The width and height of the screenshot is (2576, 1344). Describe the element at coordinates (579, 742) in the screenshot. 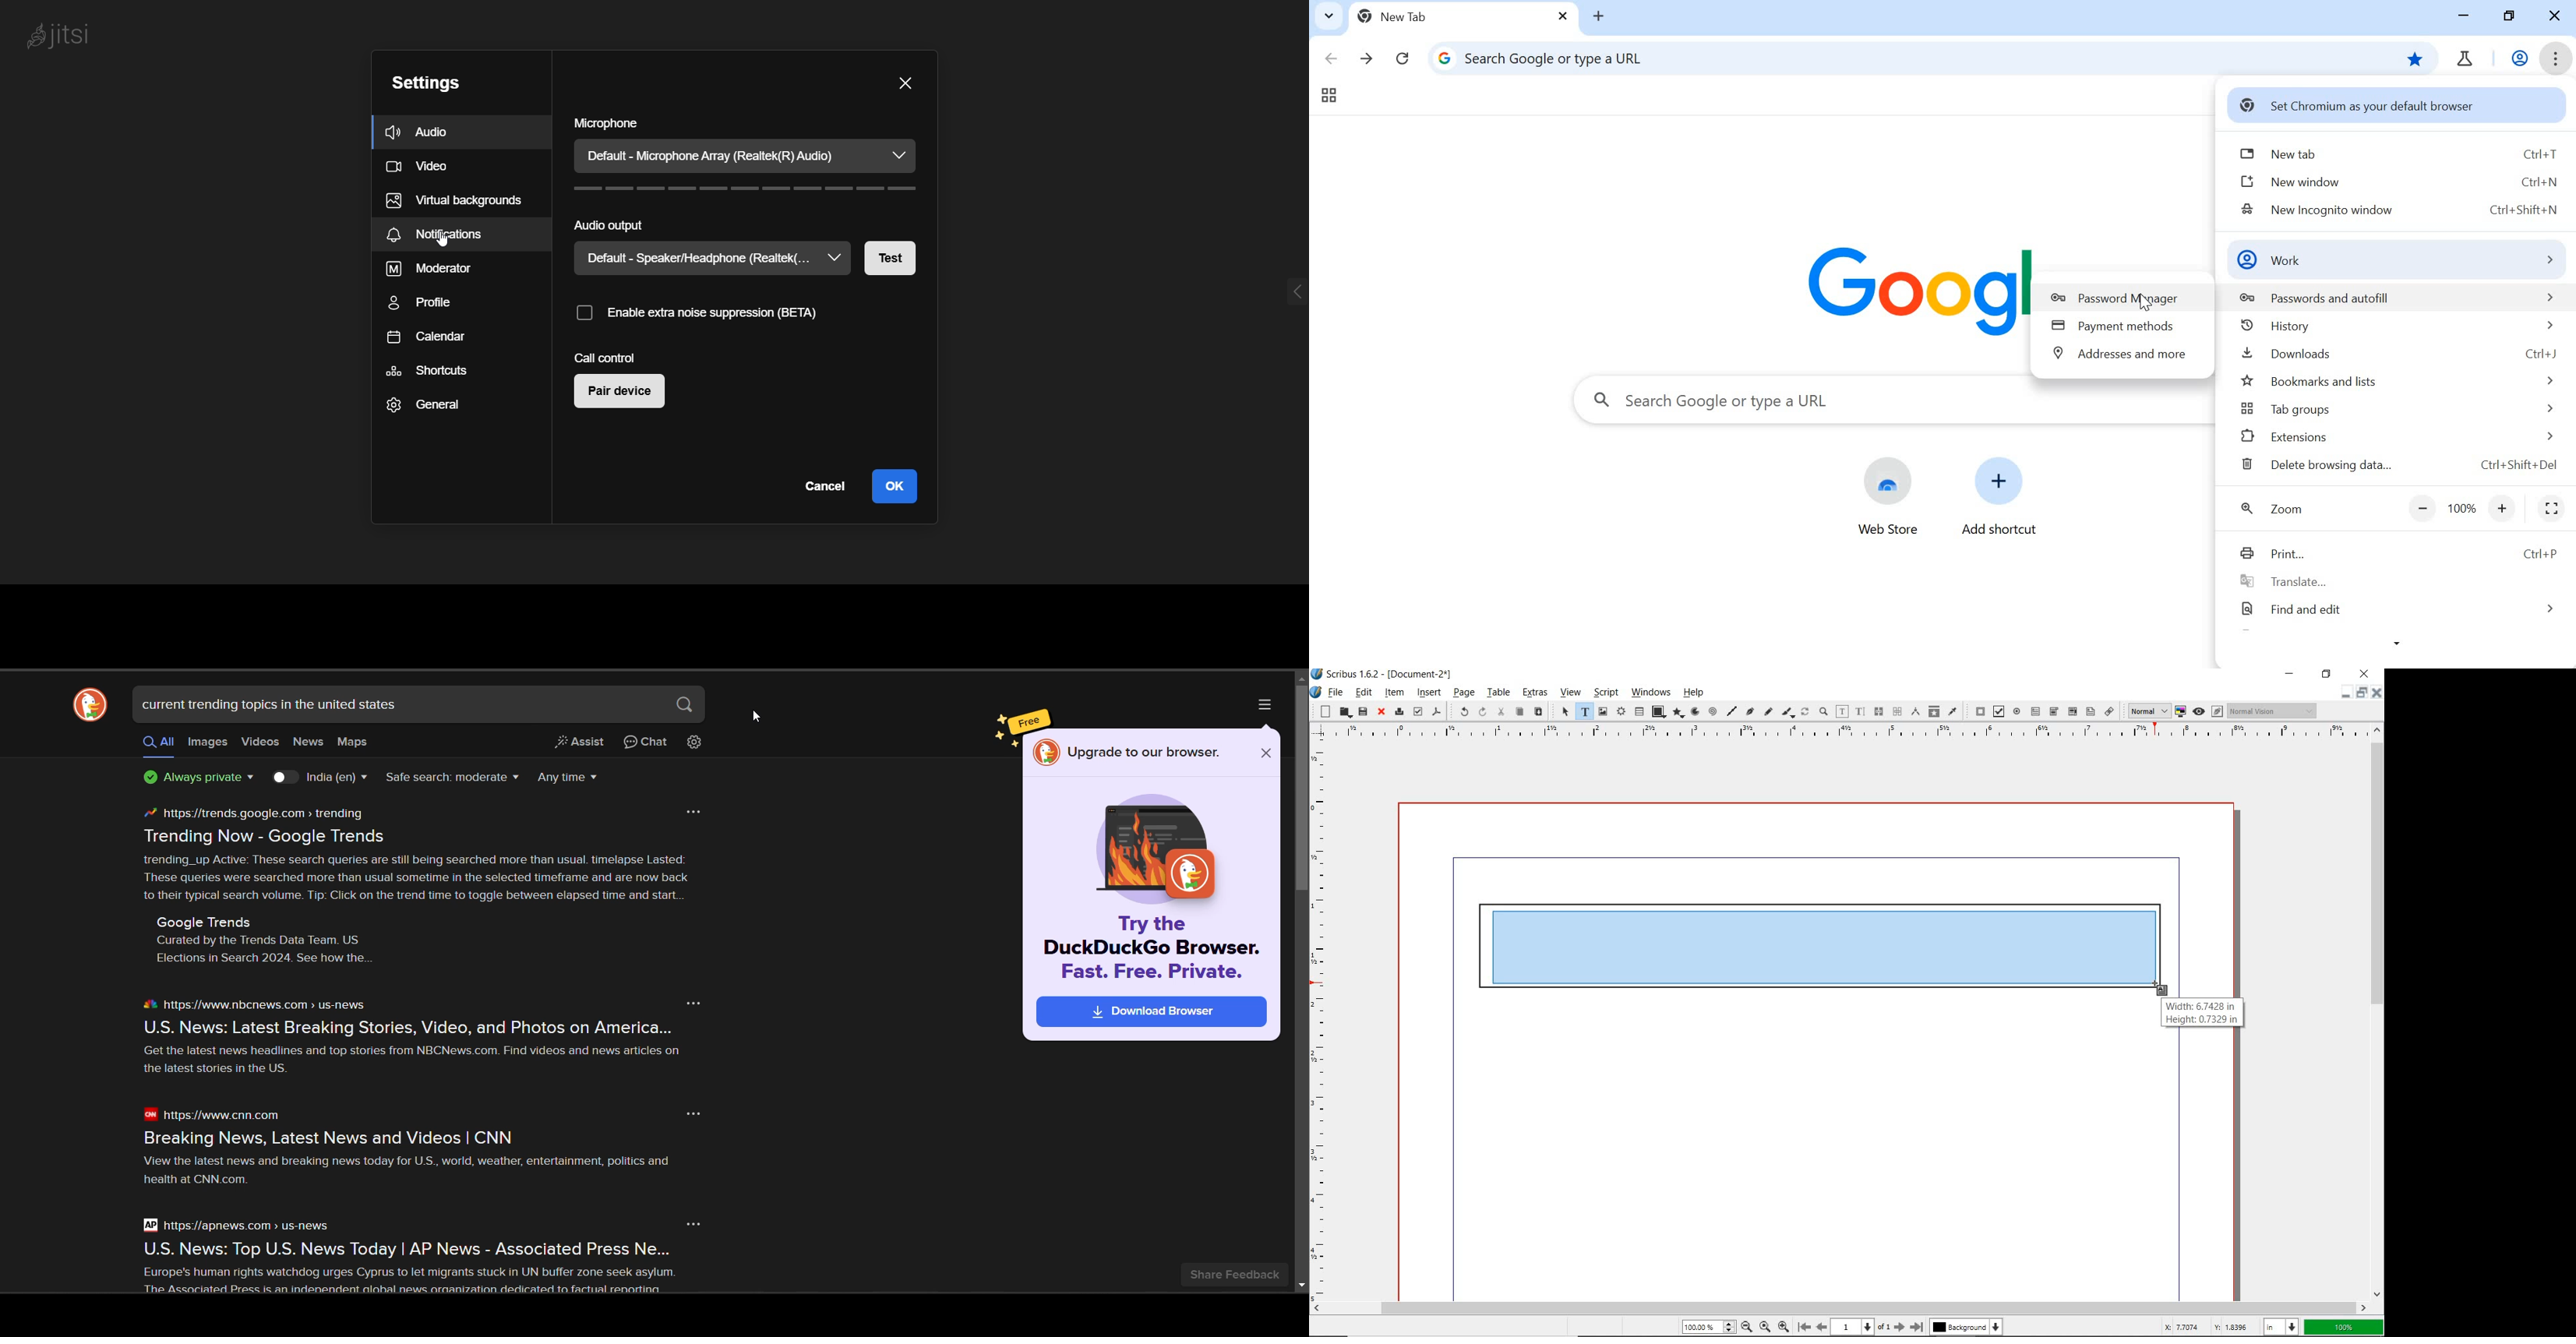

I see `generate a short answer from the web` at that location.